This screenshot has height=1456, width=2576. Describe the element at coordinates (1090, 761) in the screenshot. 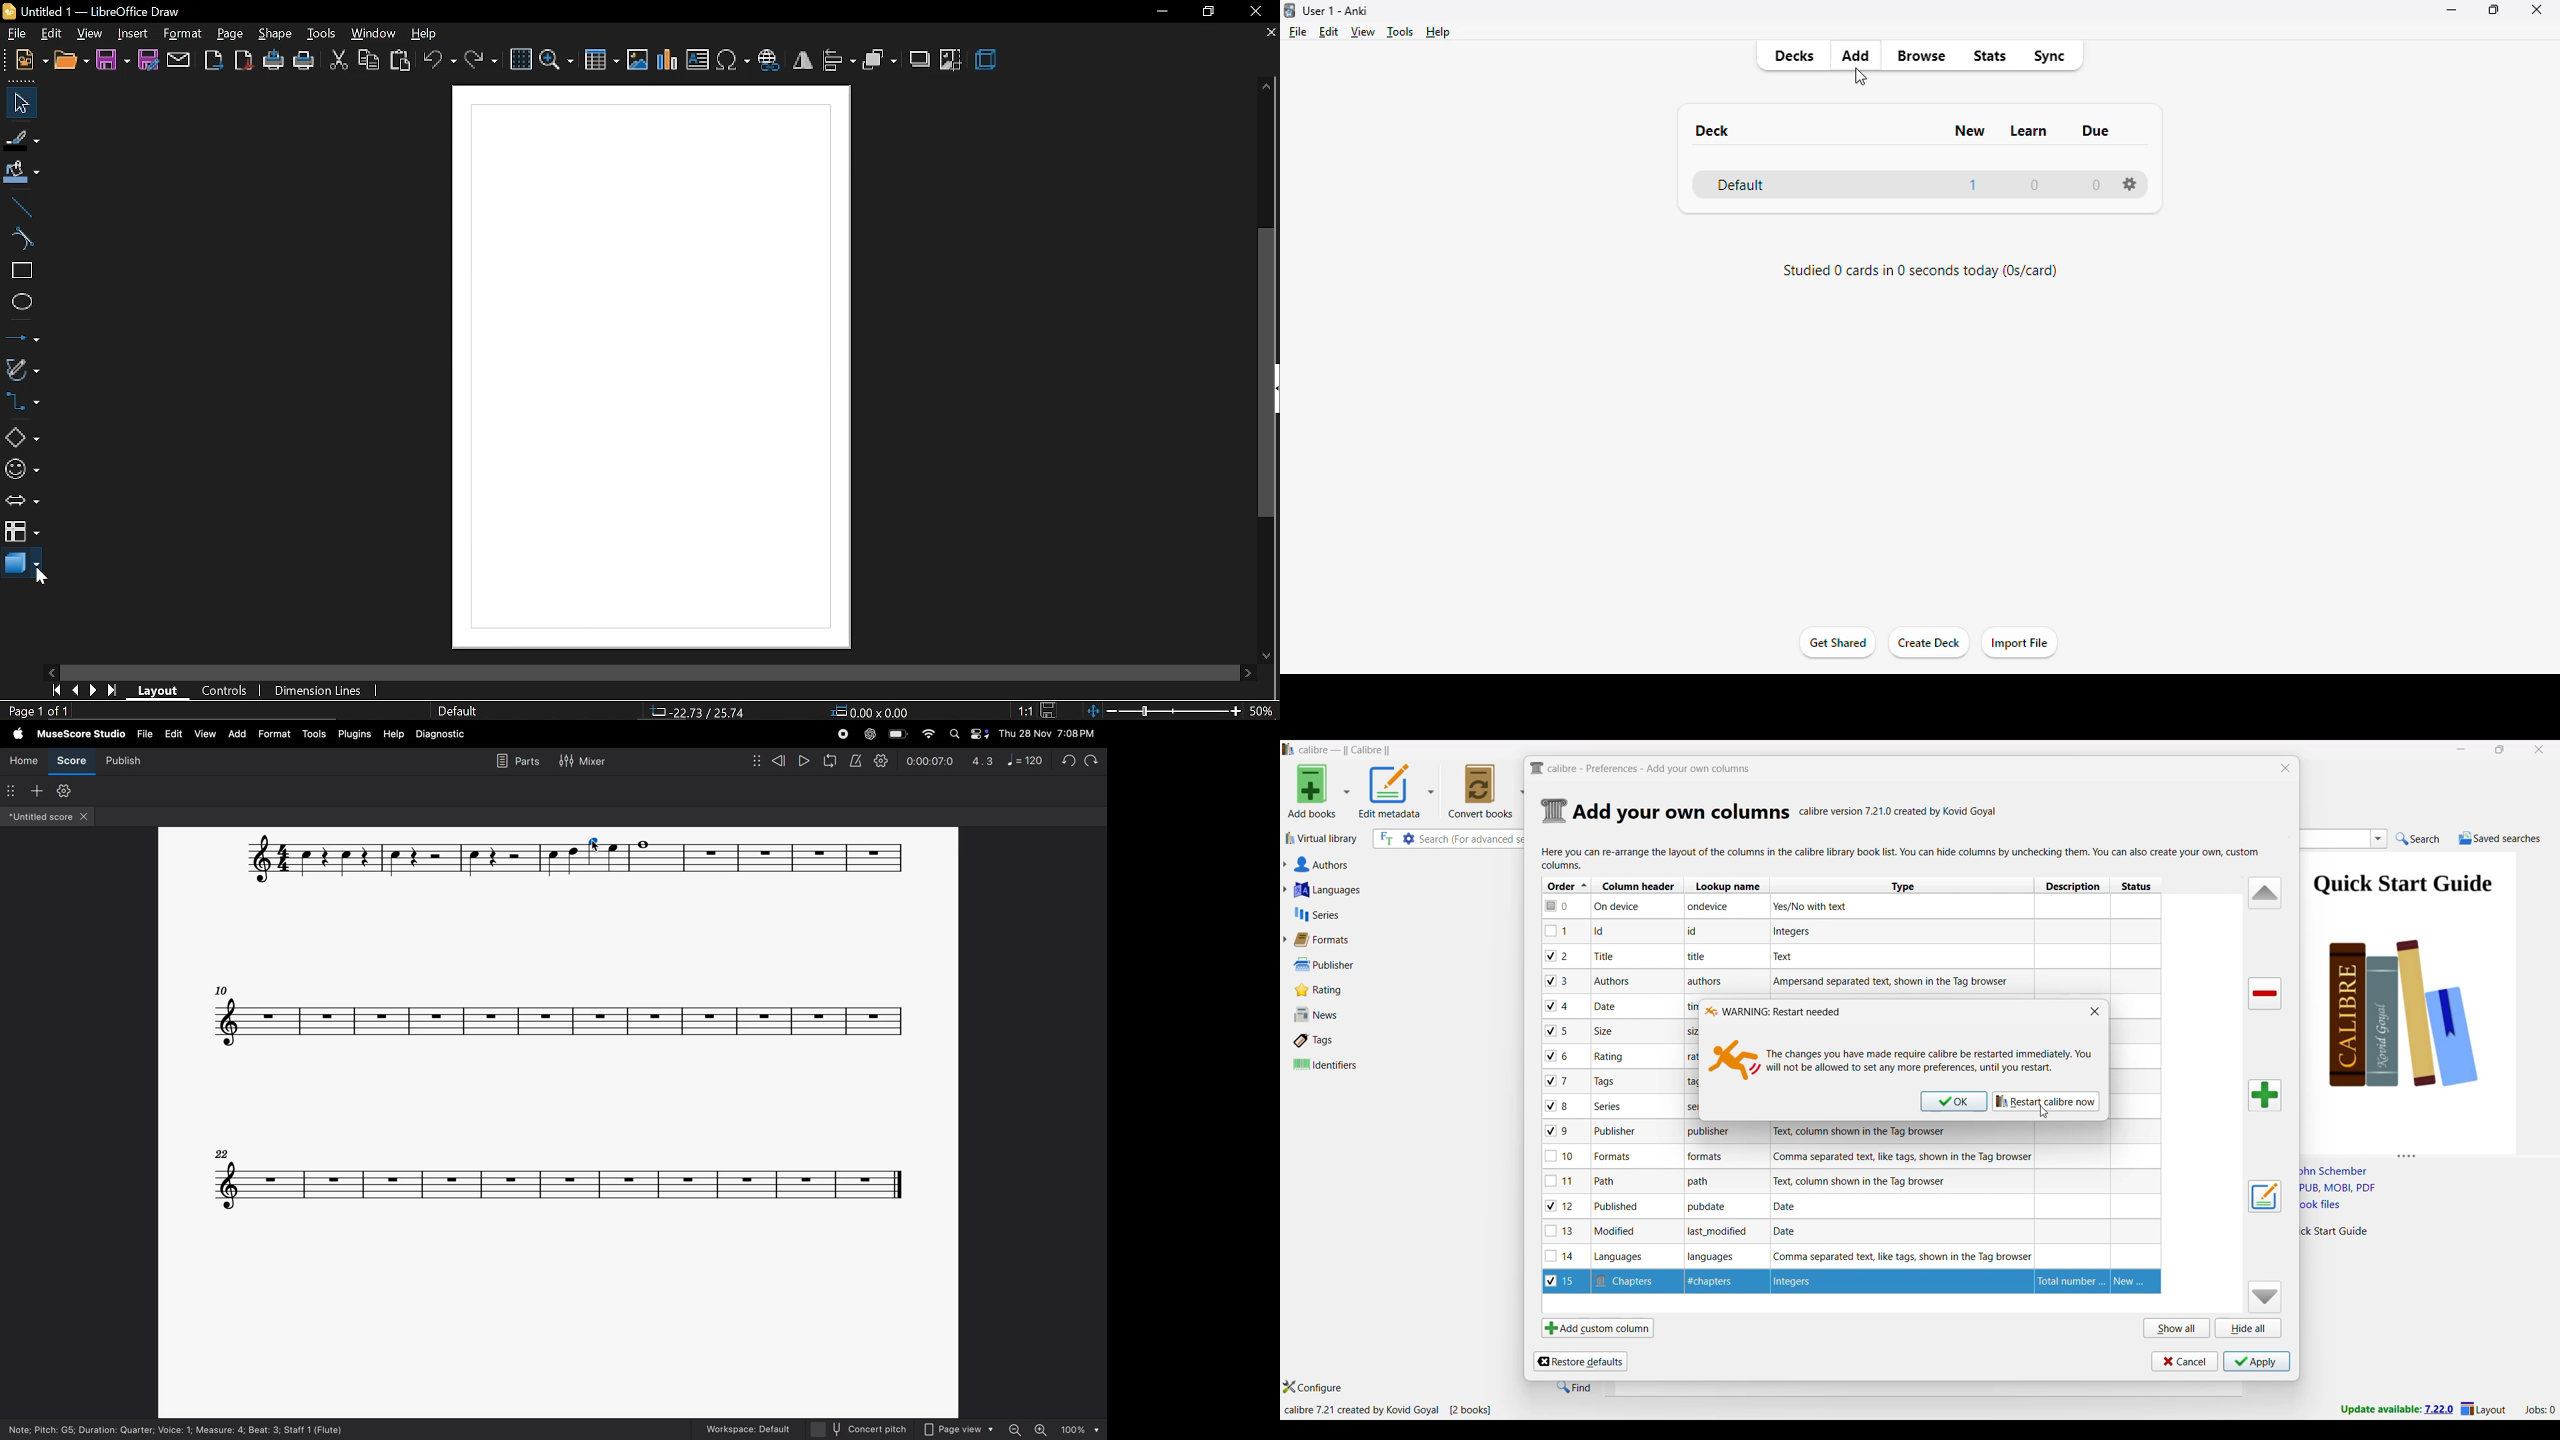

I see `Redo` at that location.